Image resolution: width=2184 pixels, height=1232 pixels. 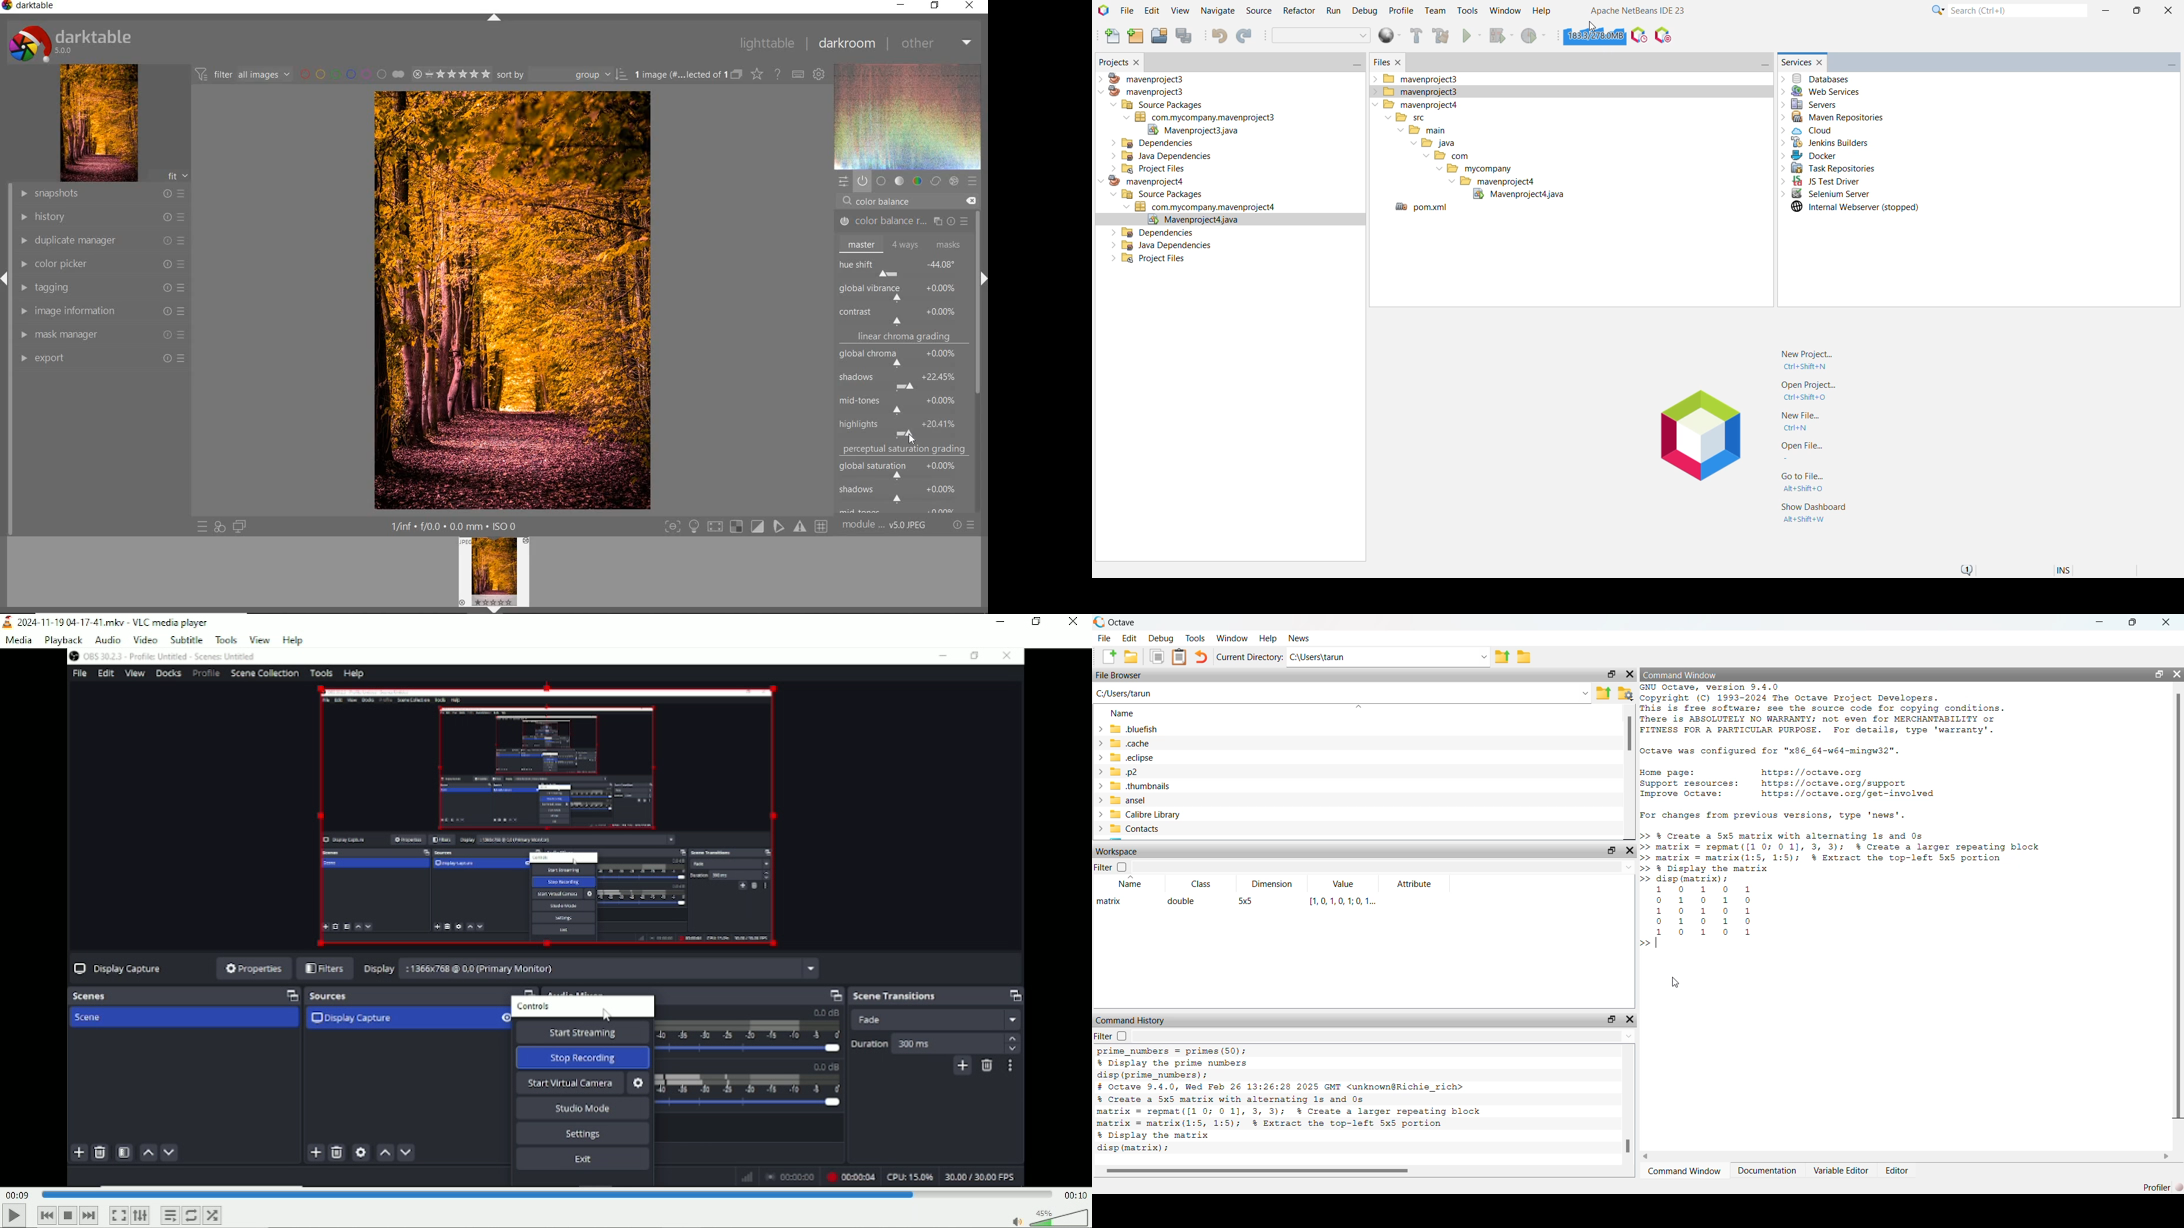 I want to click on Profile Project, so click(x=1536, y=37).